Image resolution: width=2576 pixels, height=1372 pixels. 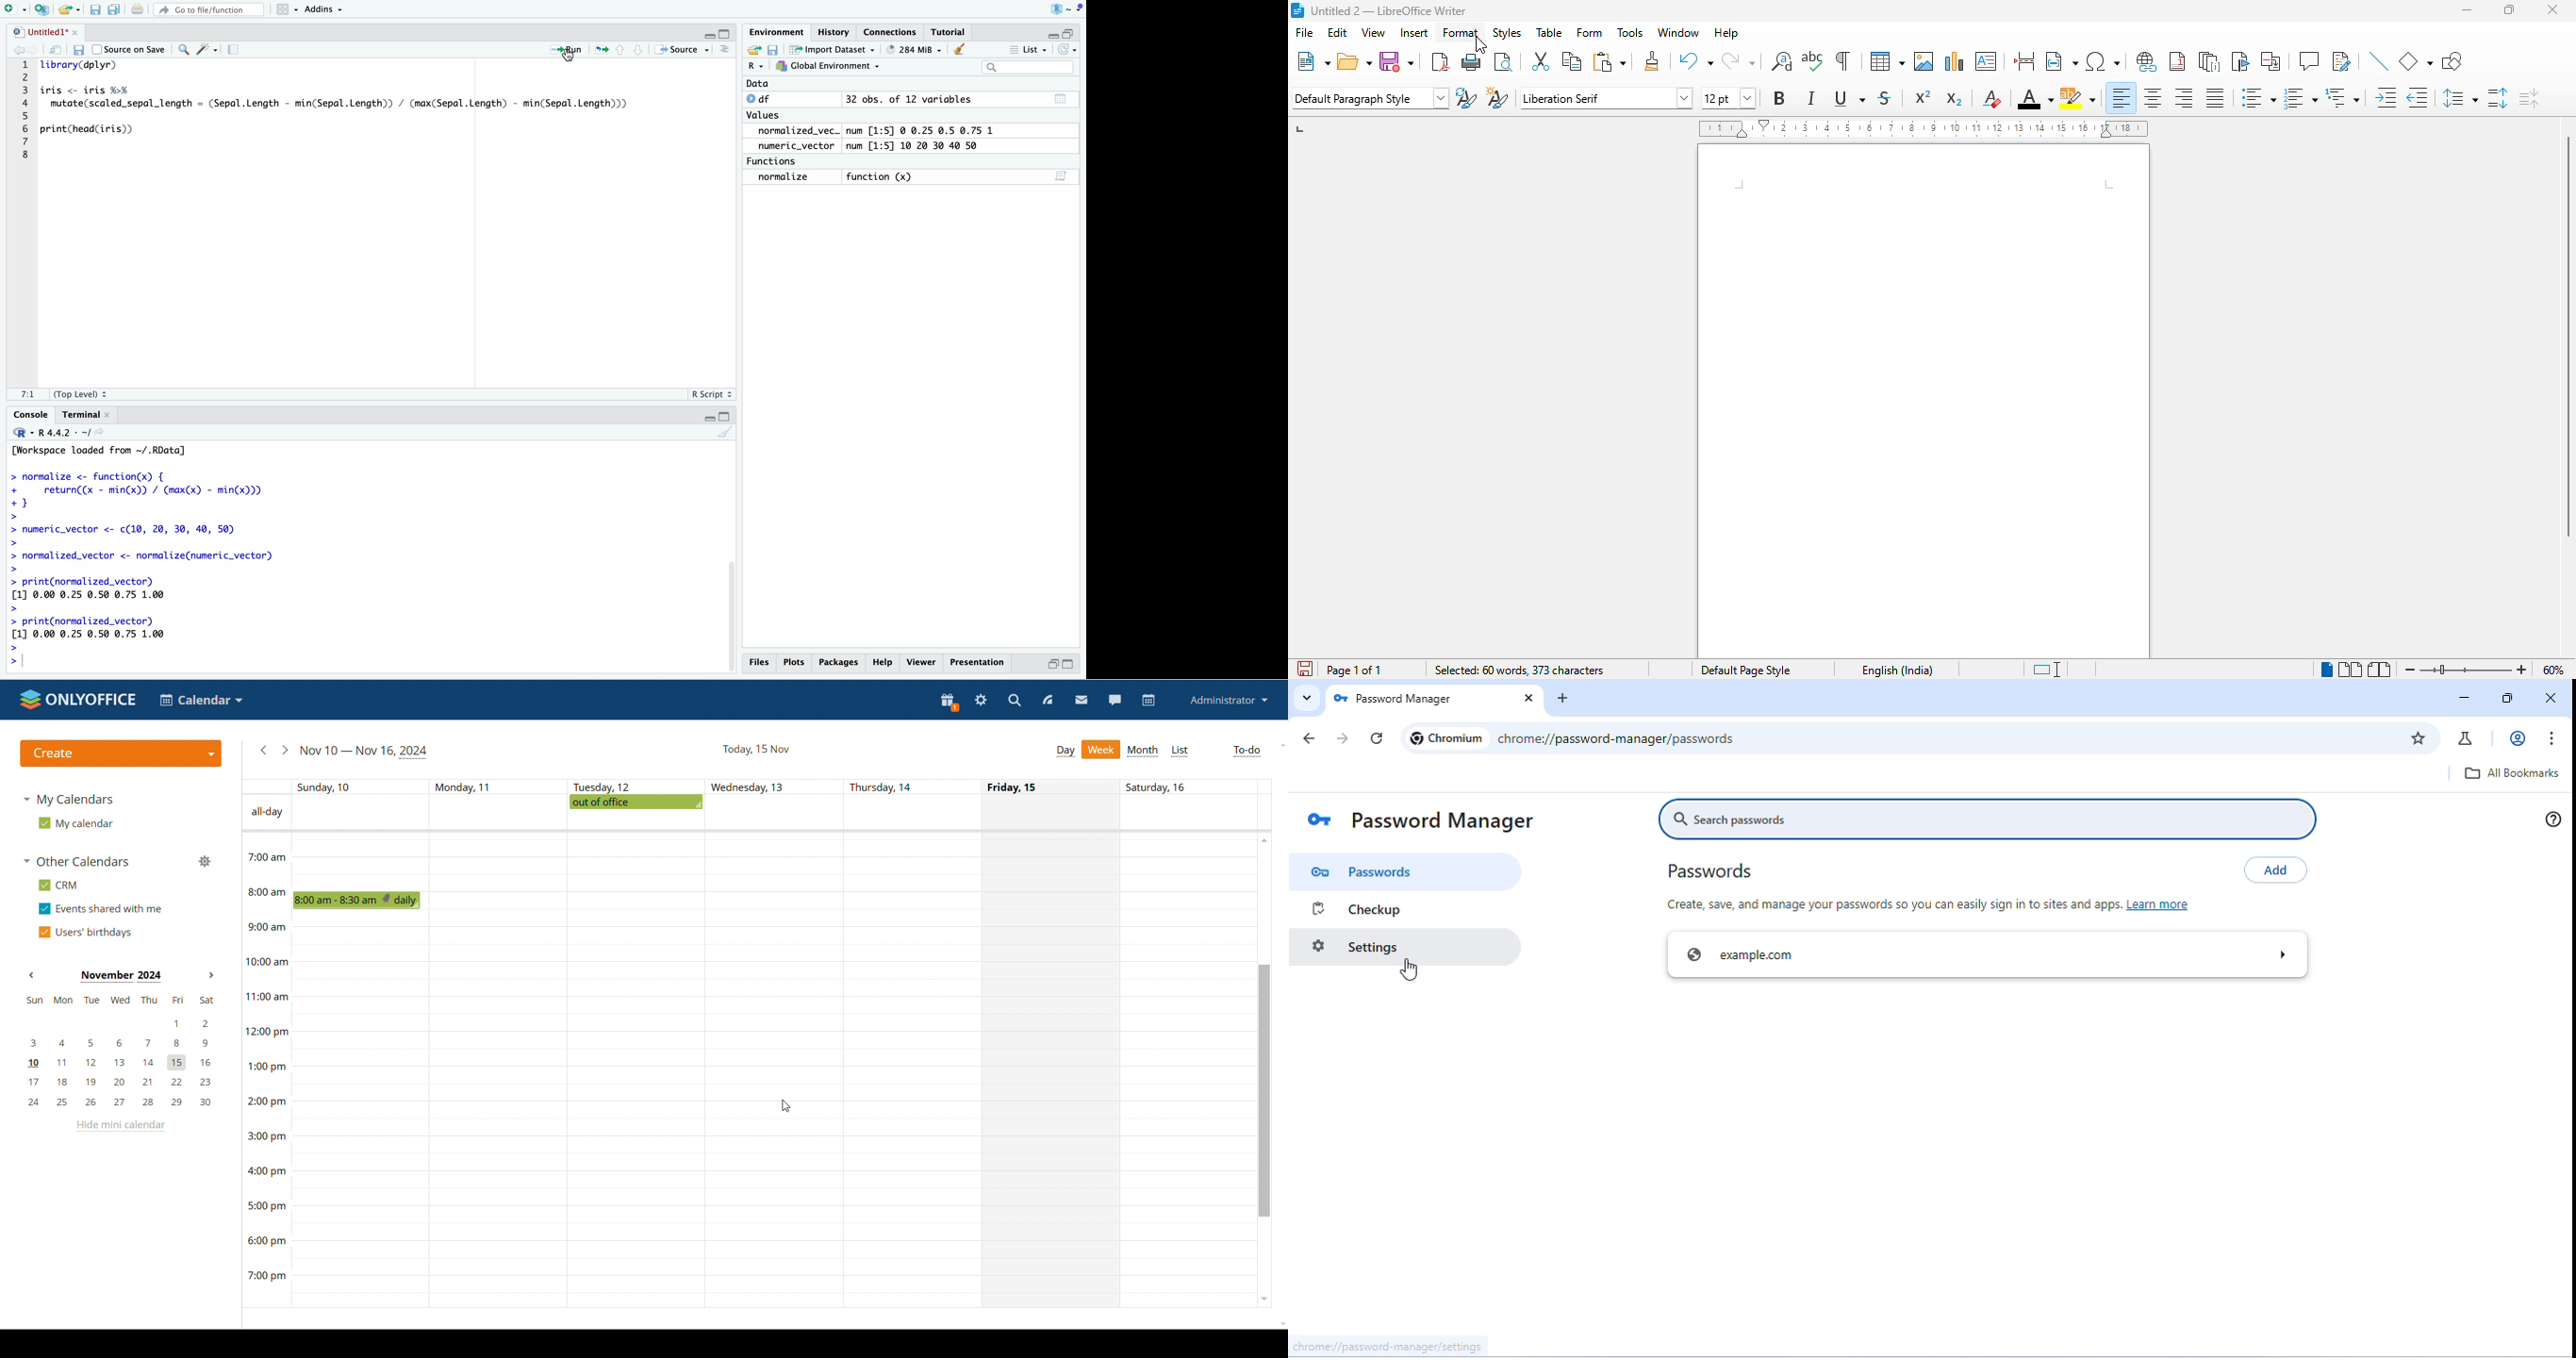 What do you see at coordinates (2214, 98) in the screenshot?
I see `justified` at bounding box center [2214, 98].